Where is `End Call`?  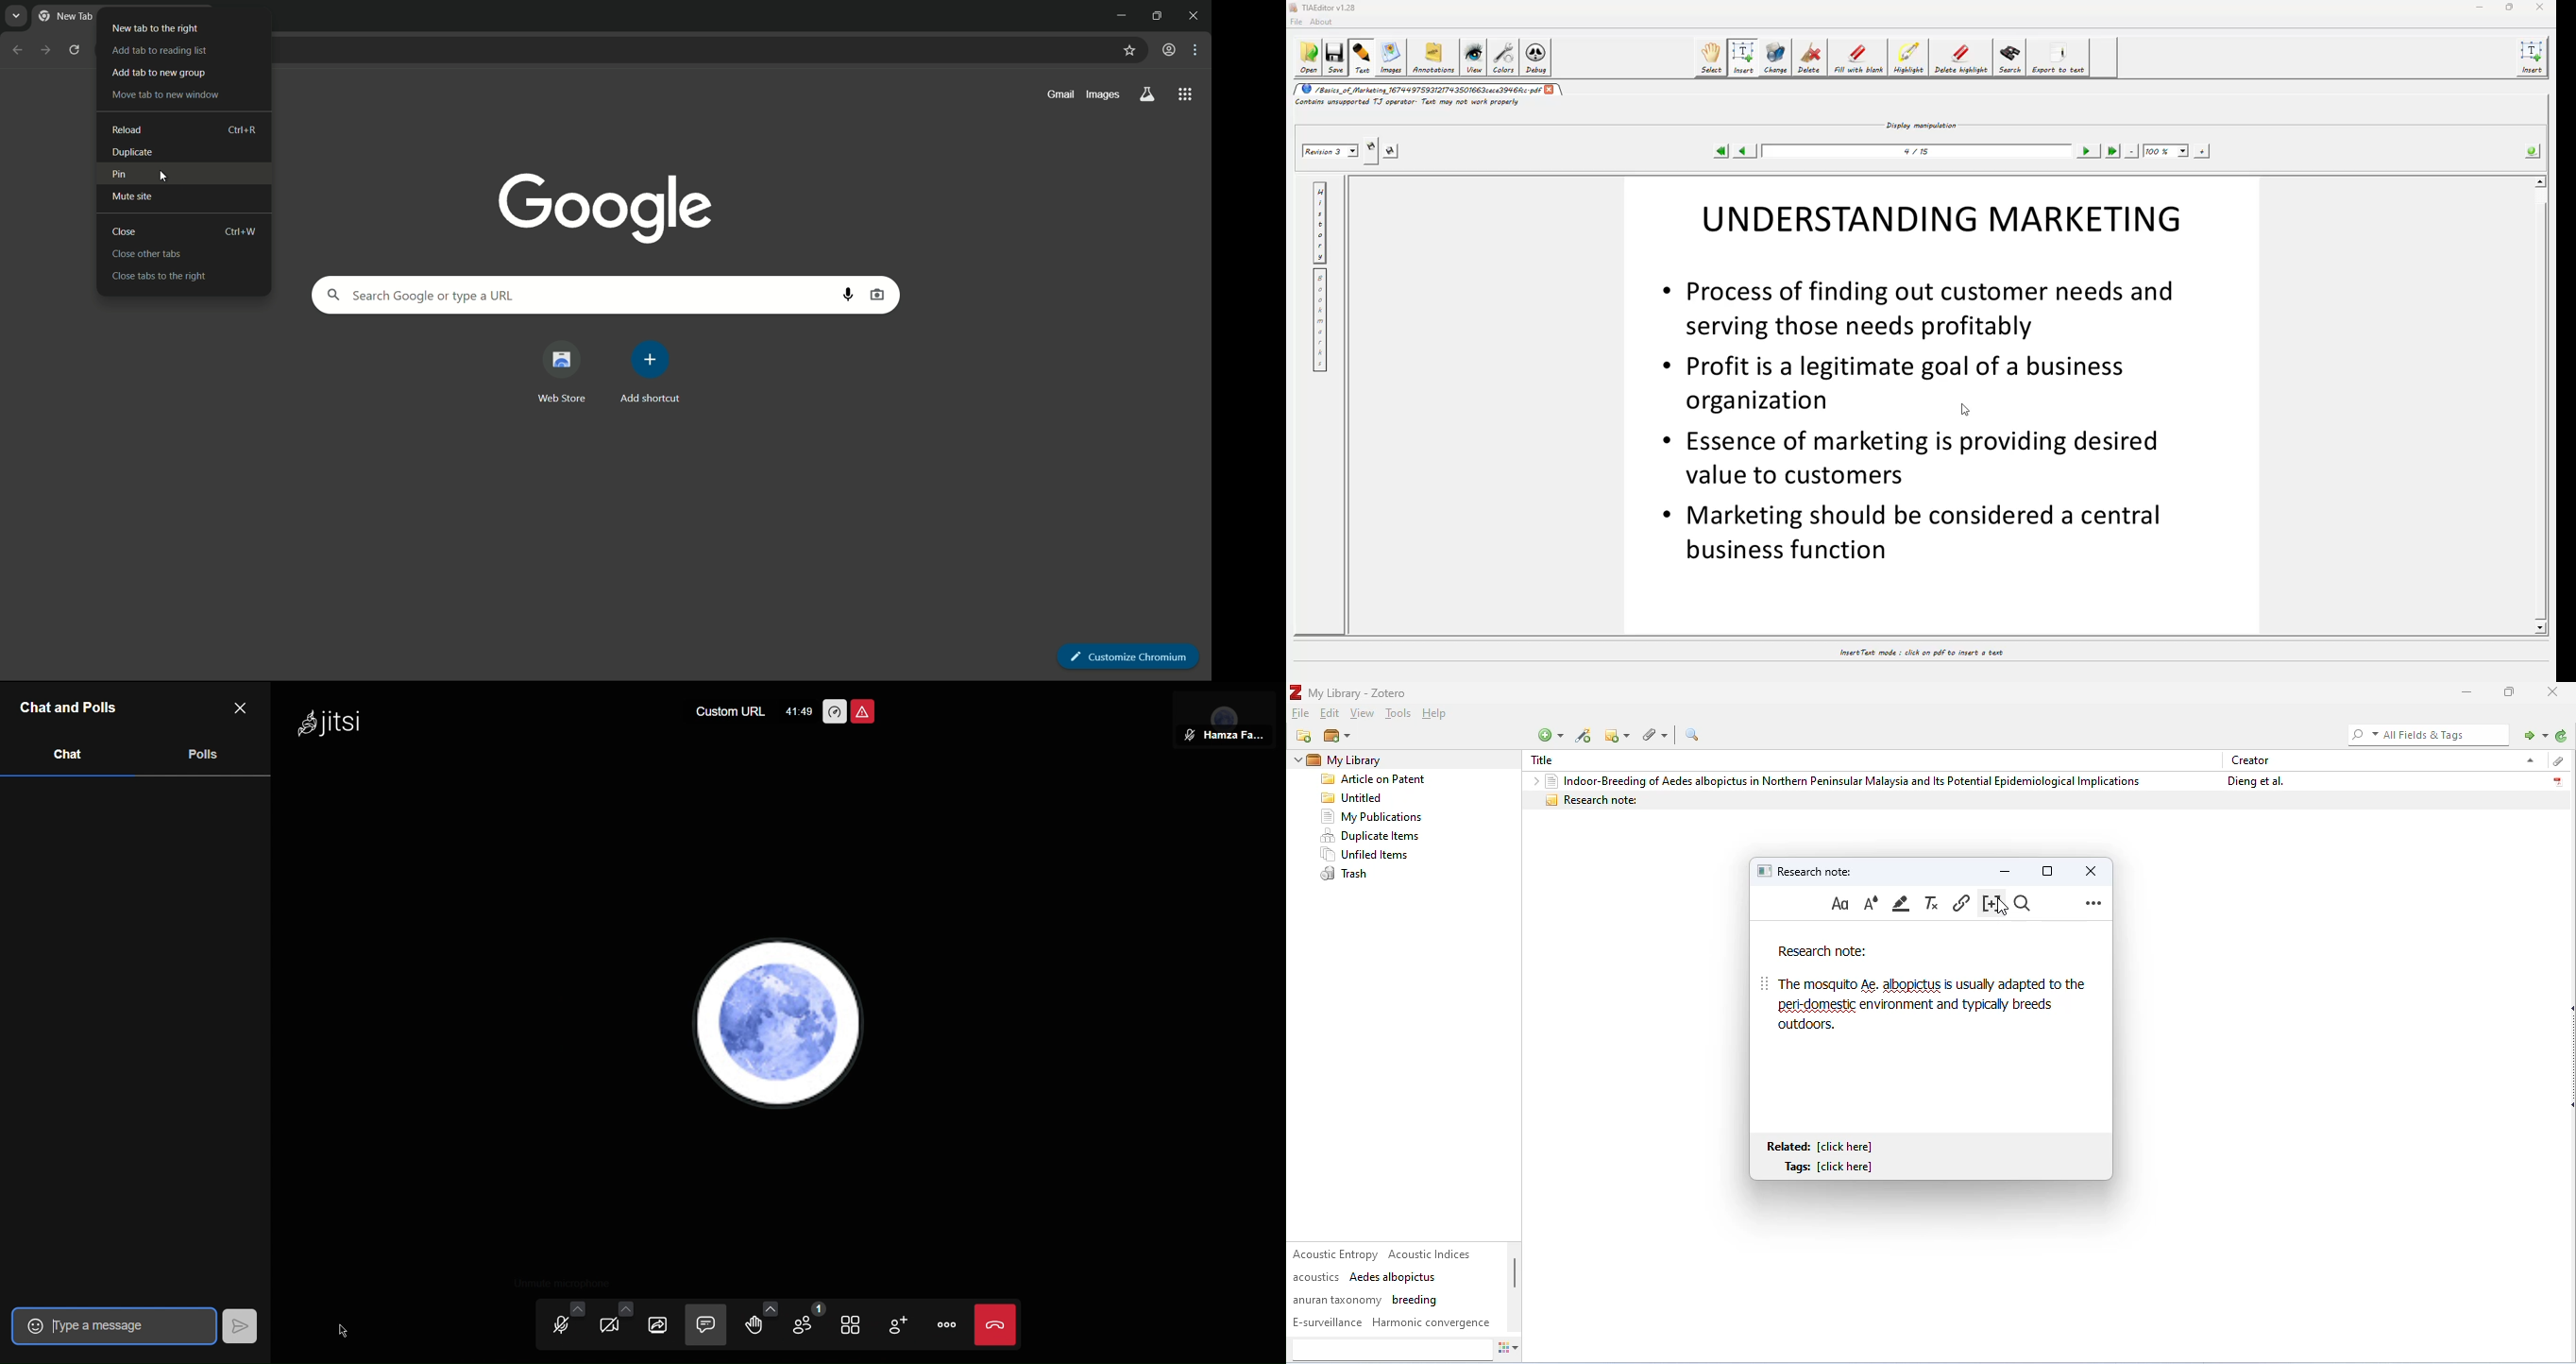
End Call is located at coordinates (998, 1326).